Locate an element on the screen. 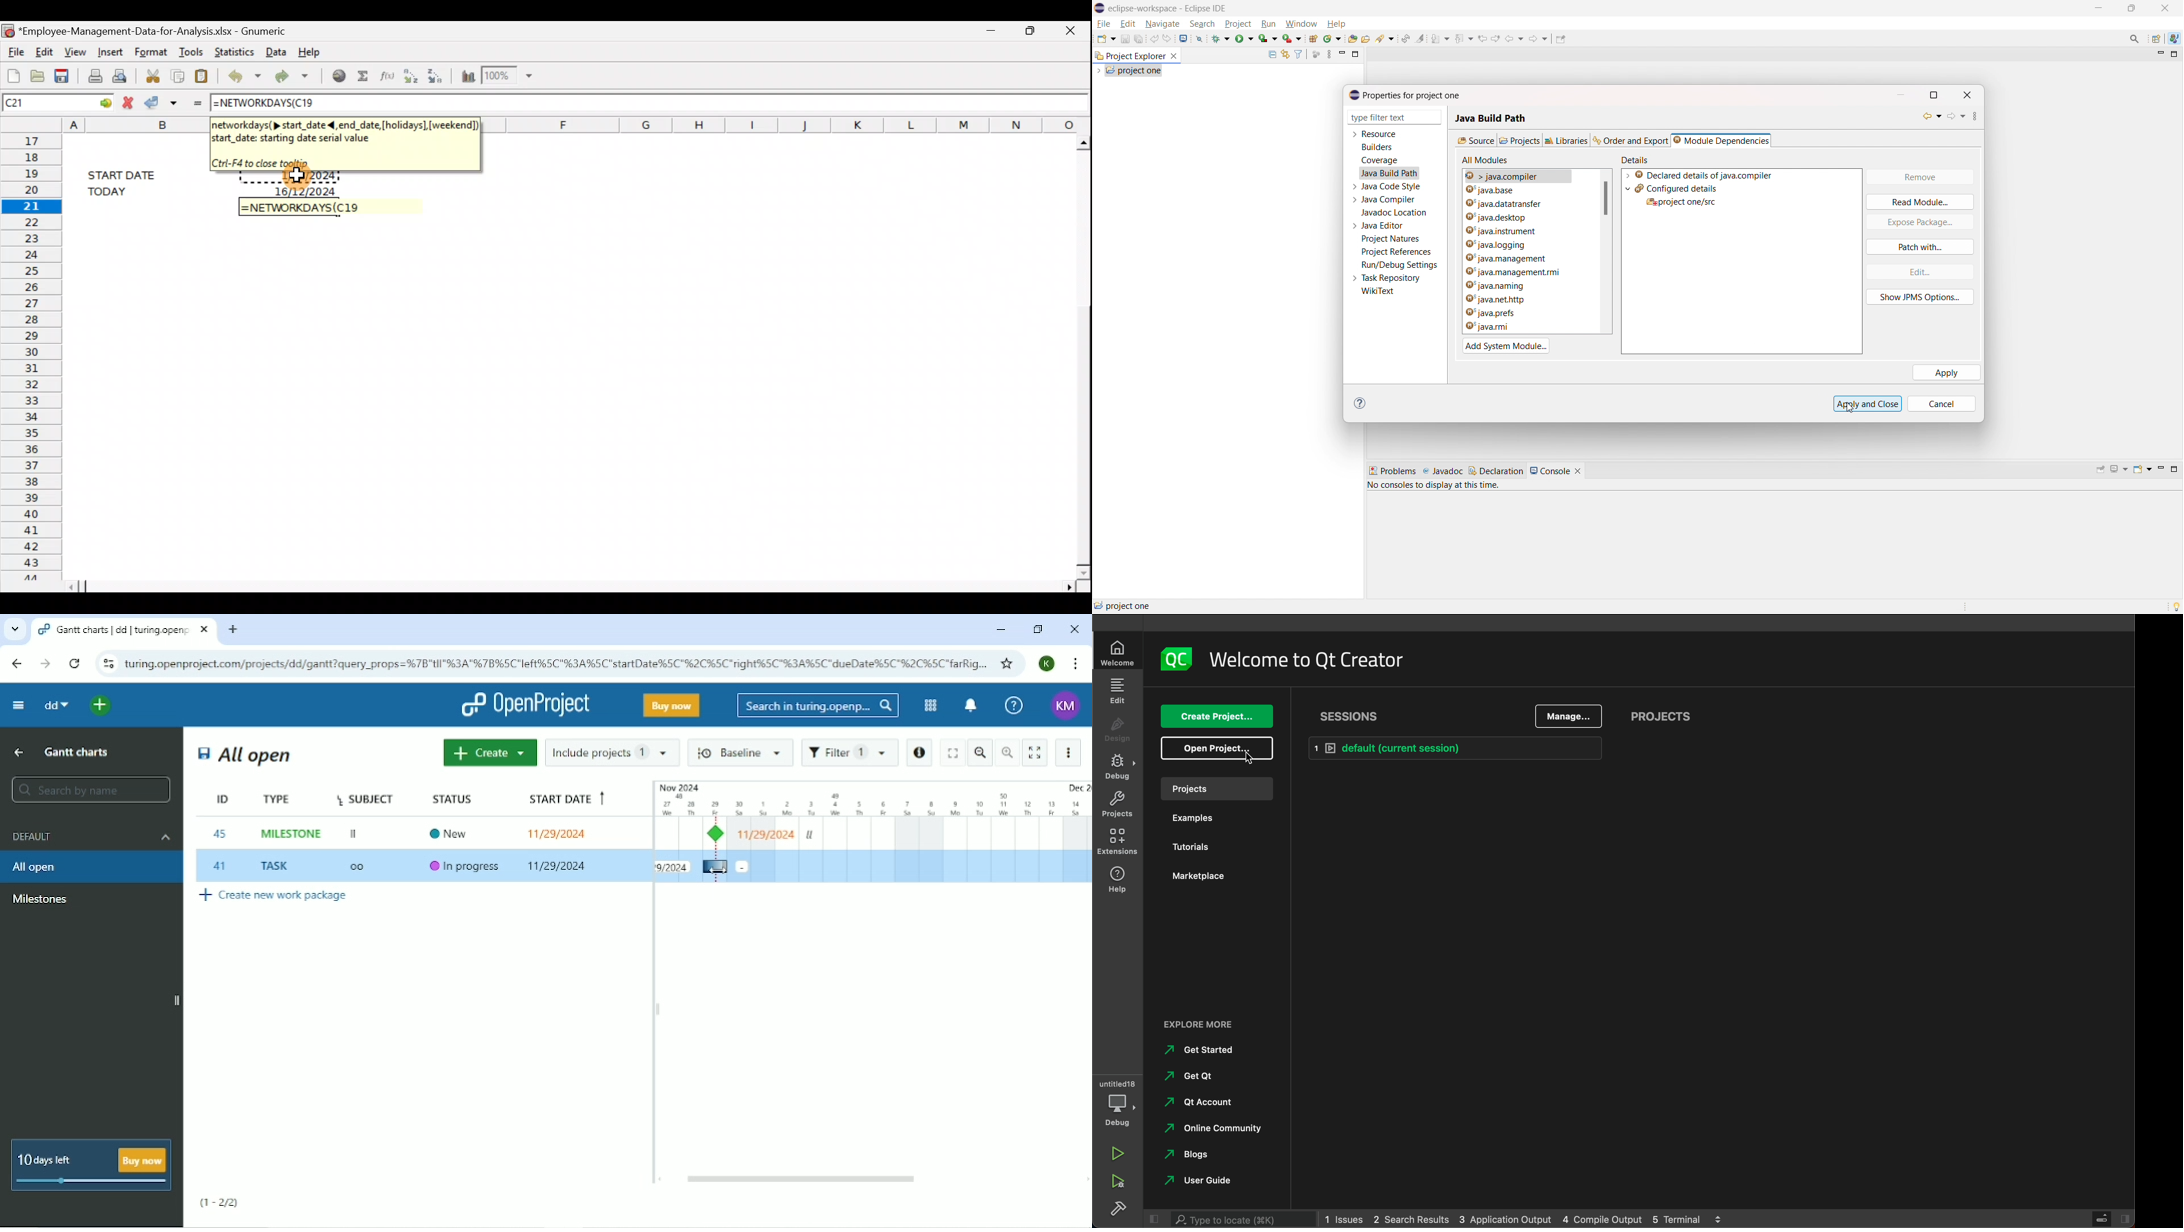 The width and height of the screenshot is (2184, 1232). 1 Issues is located at coordinates (1342, 1219).